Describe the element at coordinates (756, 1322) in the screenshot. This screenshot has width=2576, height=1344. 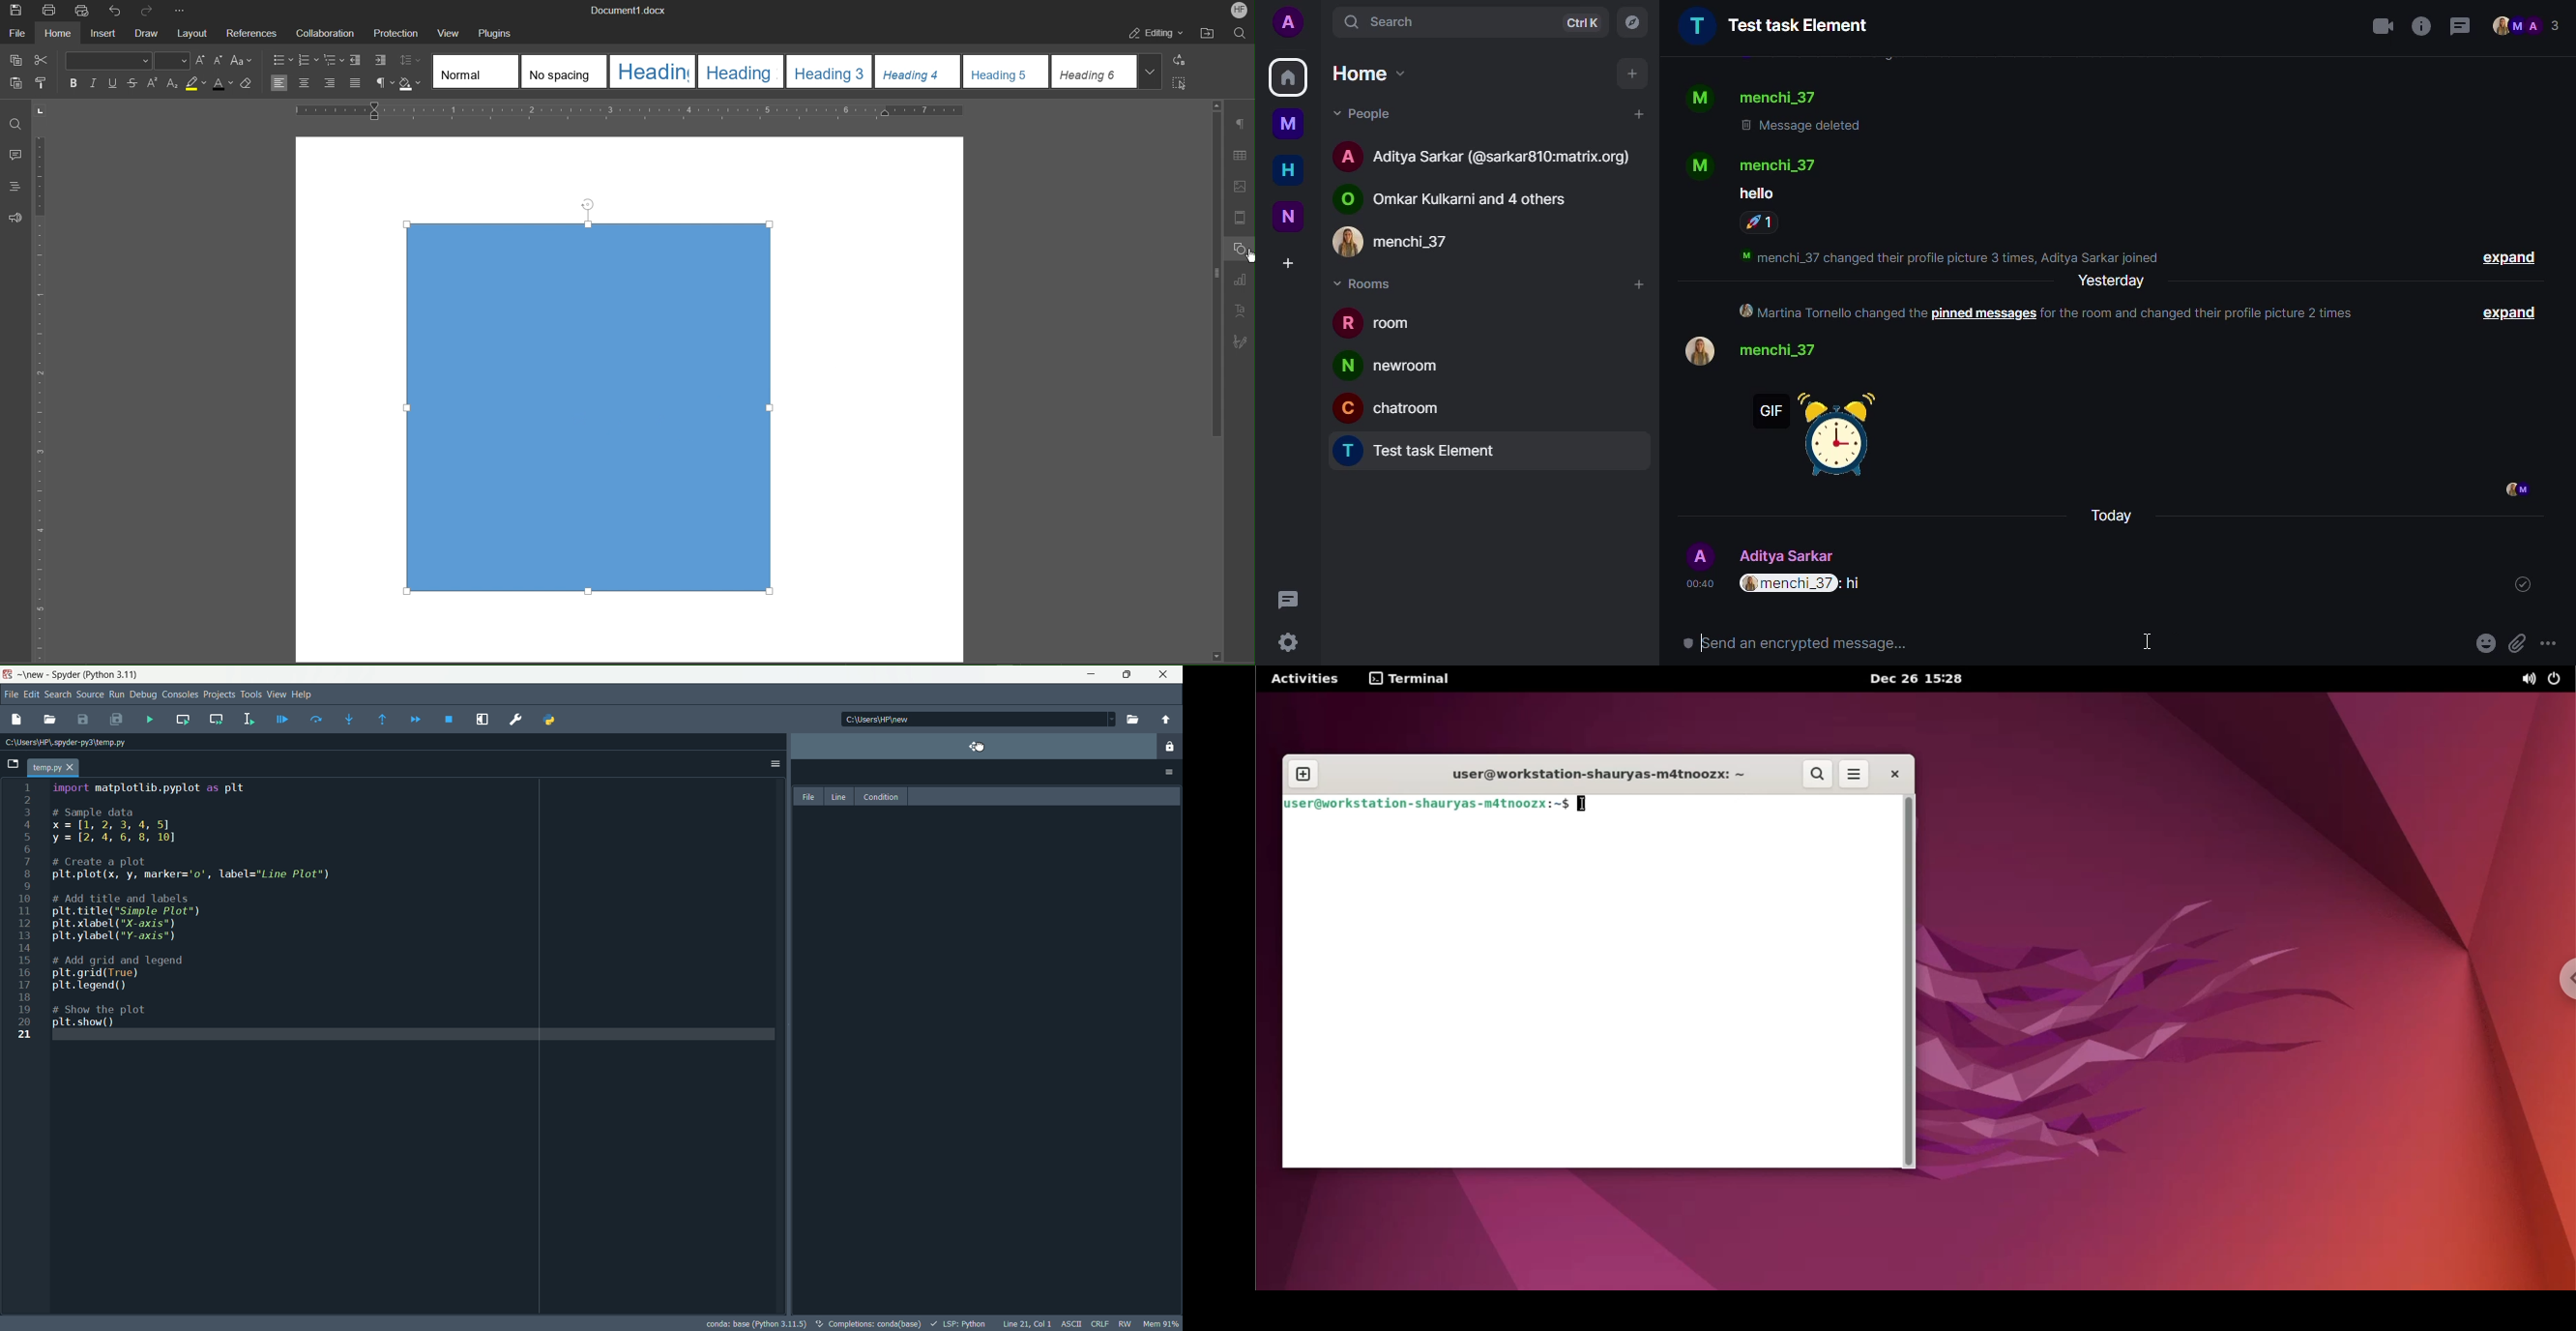
I see `conda: base (Python 3.11.5)` at that location.